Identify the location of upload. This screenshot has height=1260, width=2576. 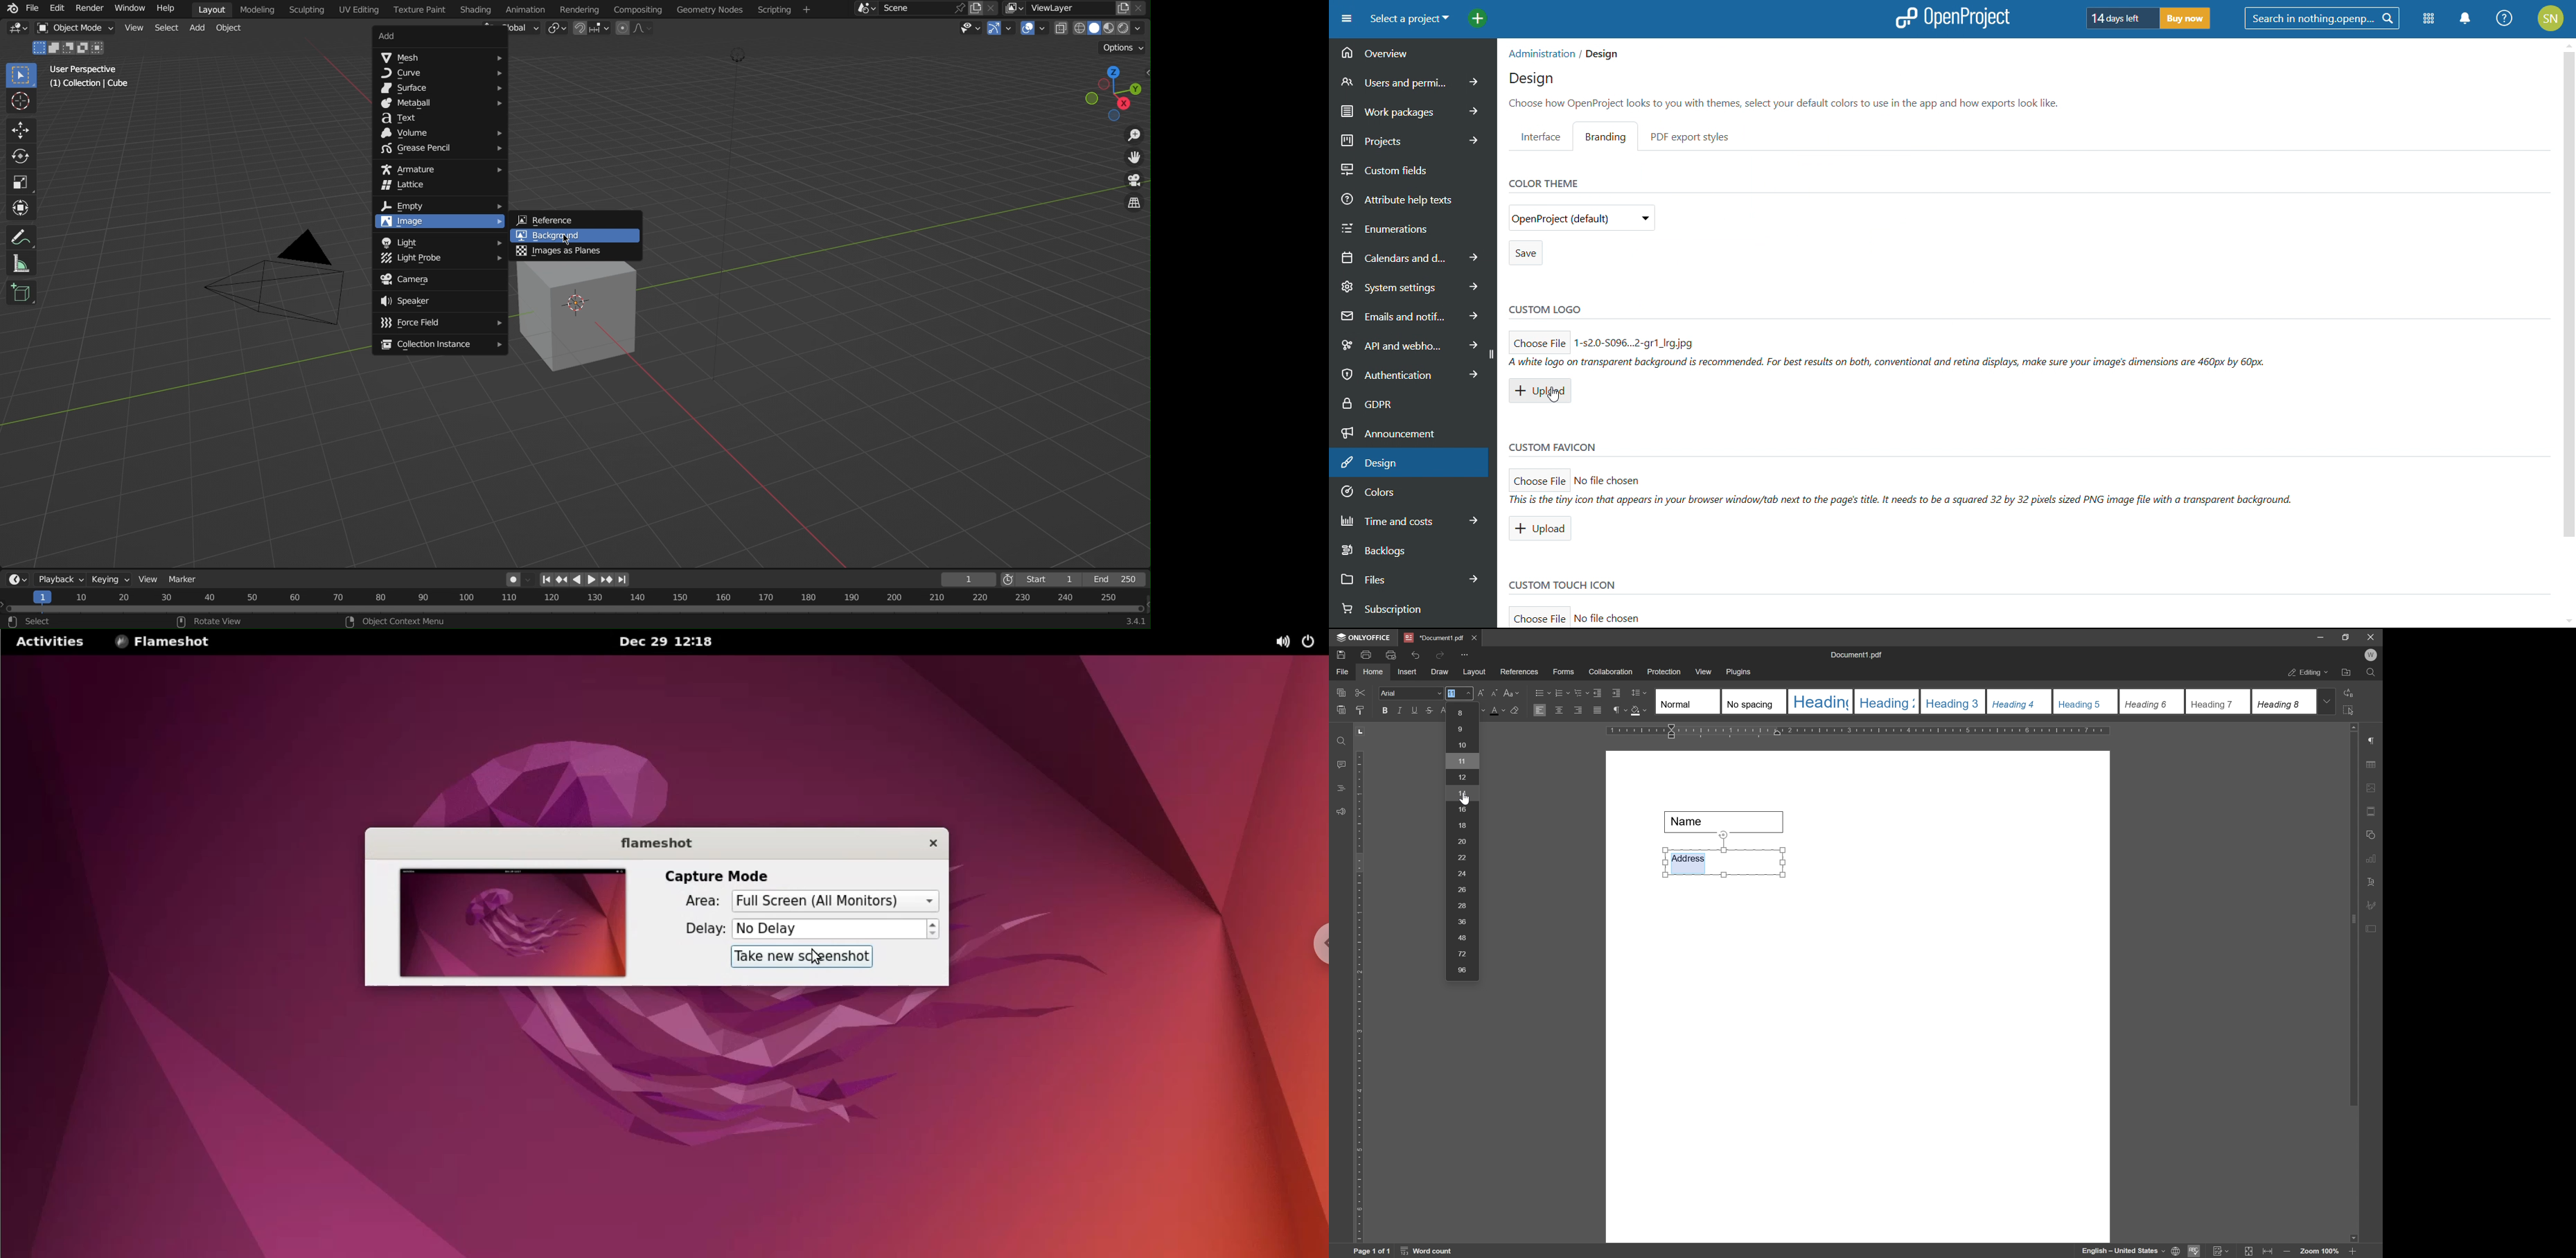
(1539, 528).